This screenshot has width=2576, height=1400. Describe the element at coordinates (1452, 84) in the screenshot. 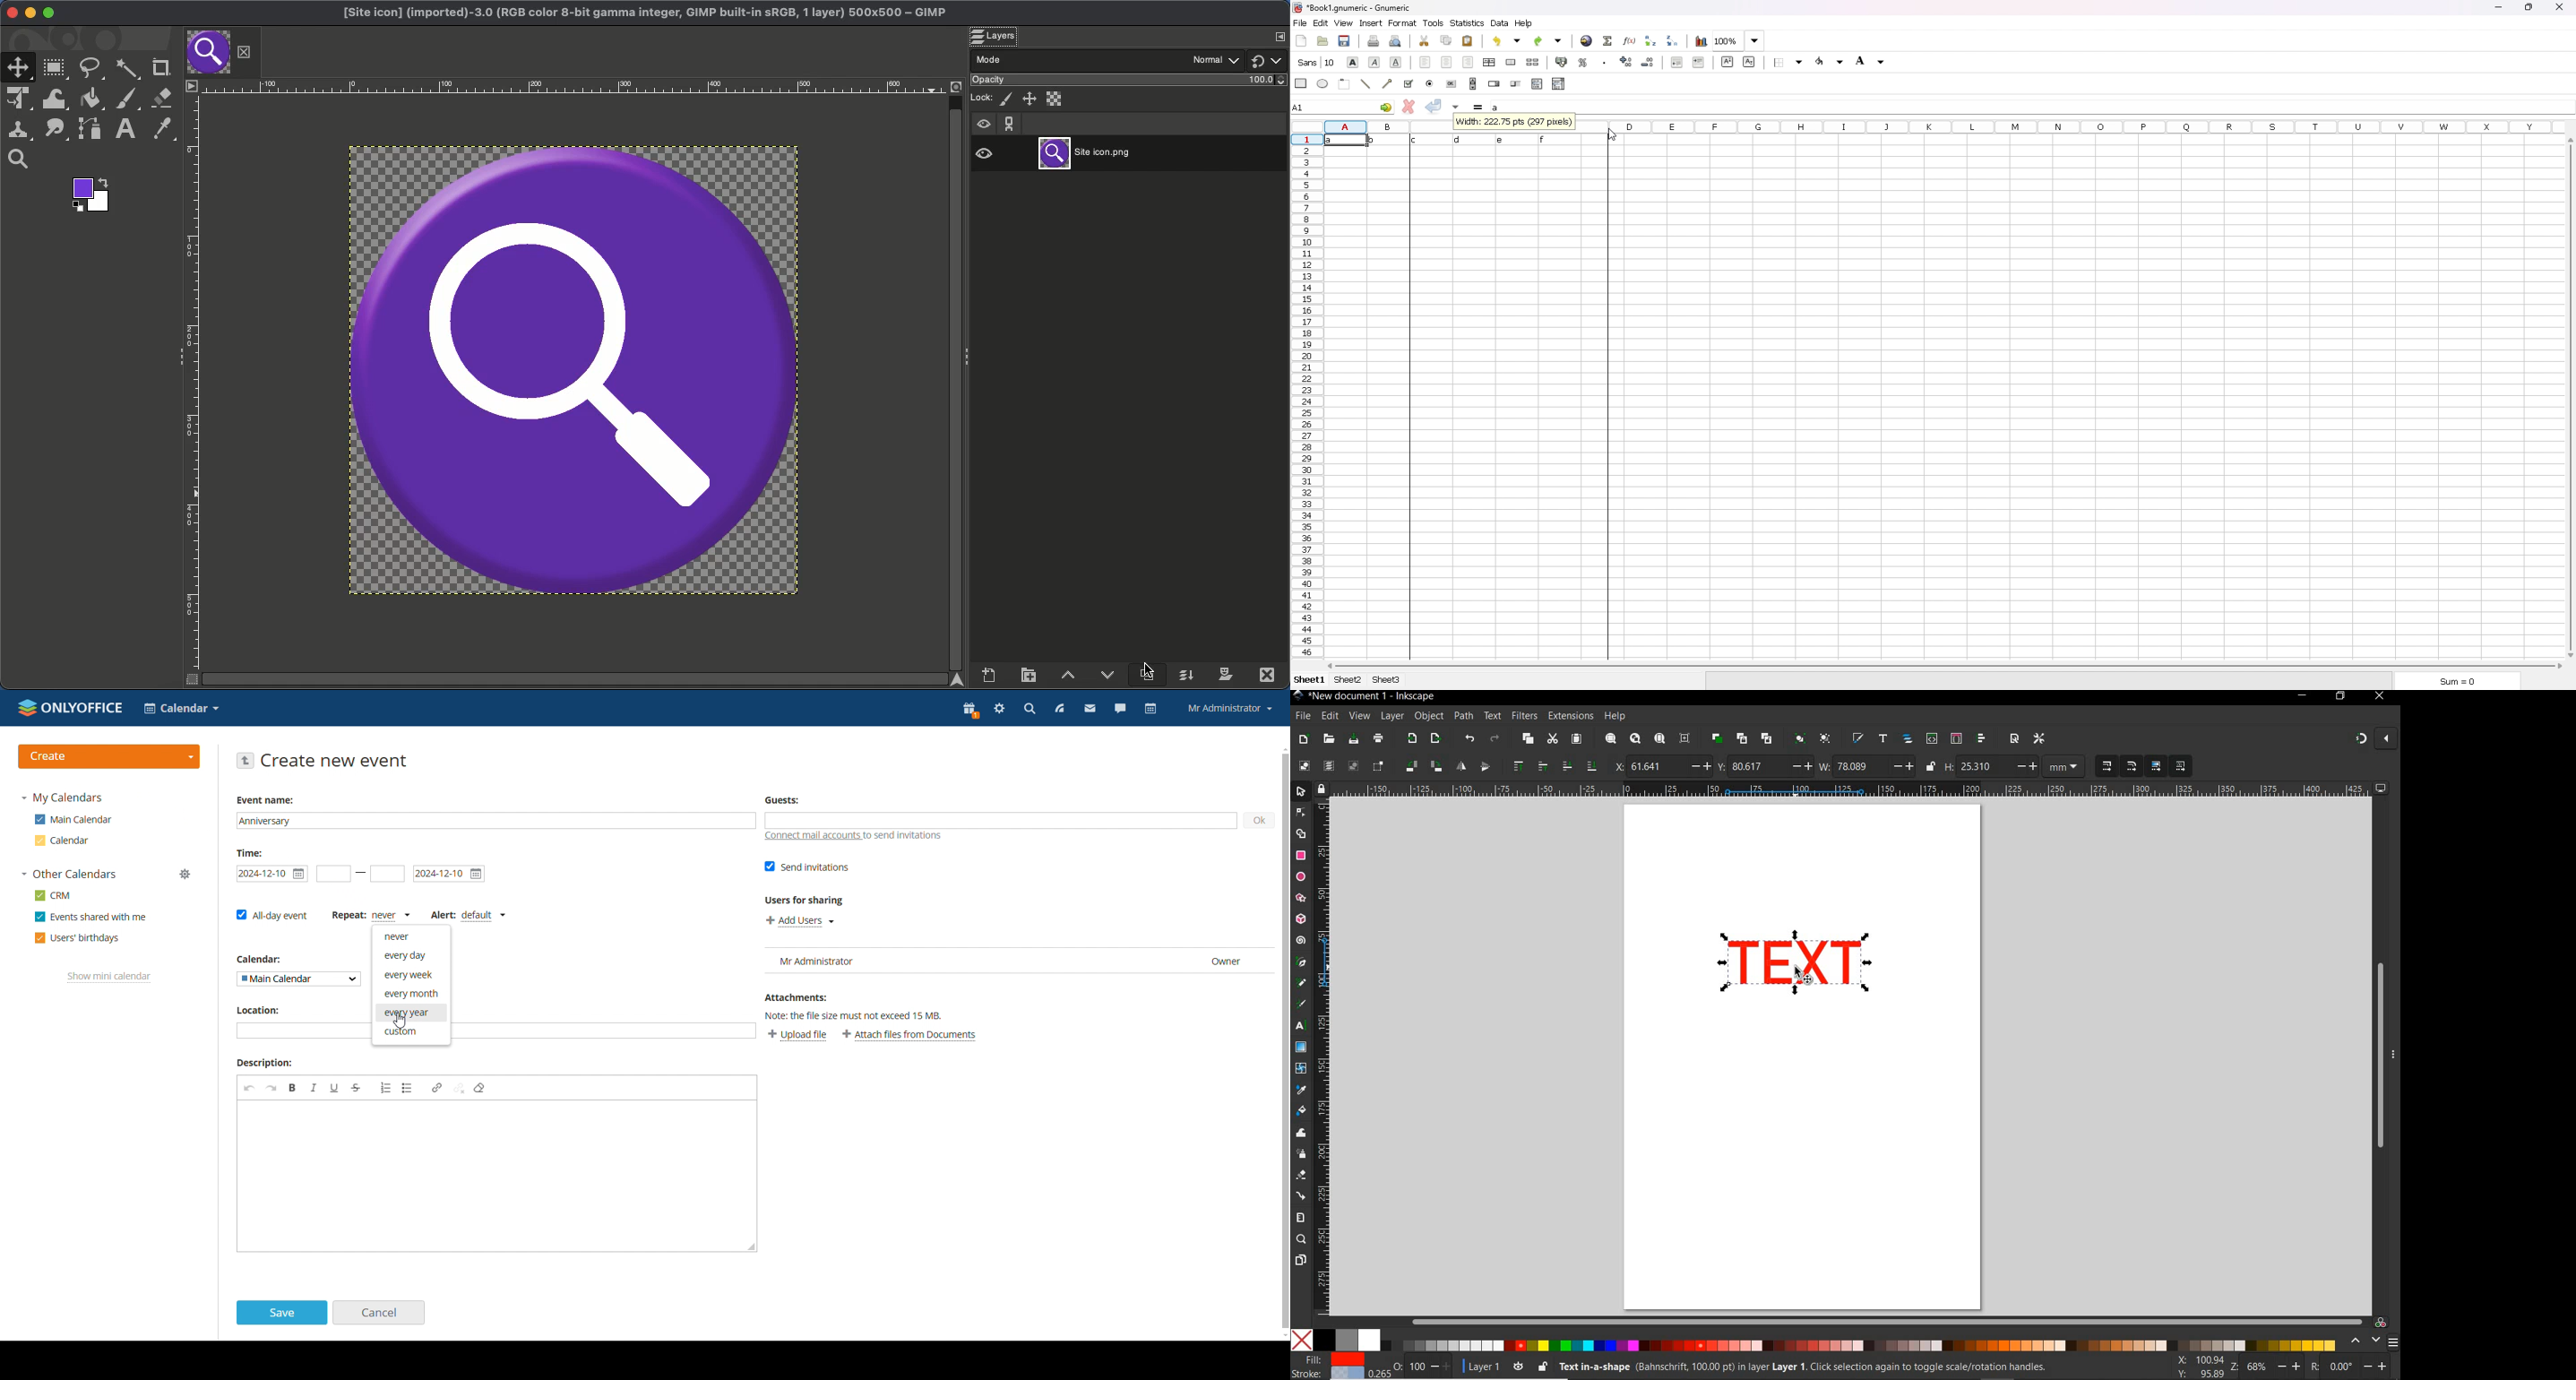

I see `button` at that location.